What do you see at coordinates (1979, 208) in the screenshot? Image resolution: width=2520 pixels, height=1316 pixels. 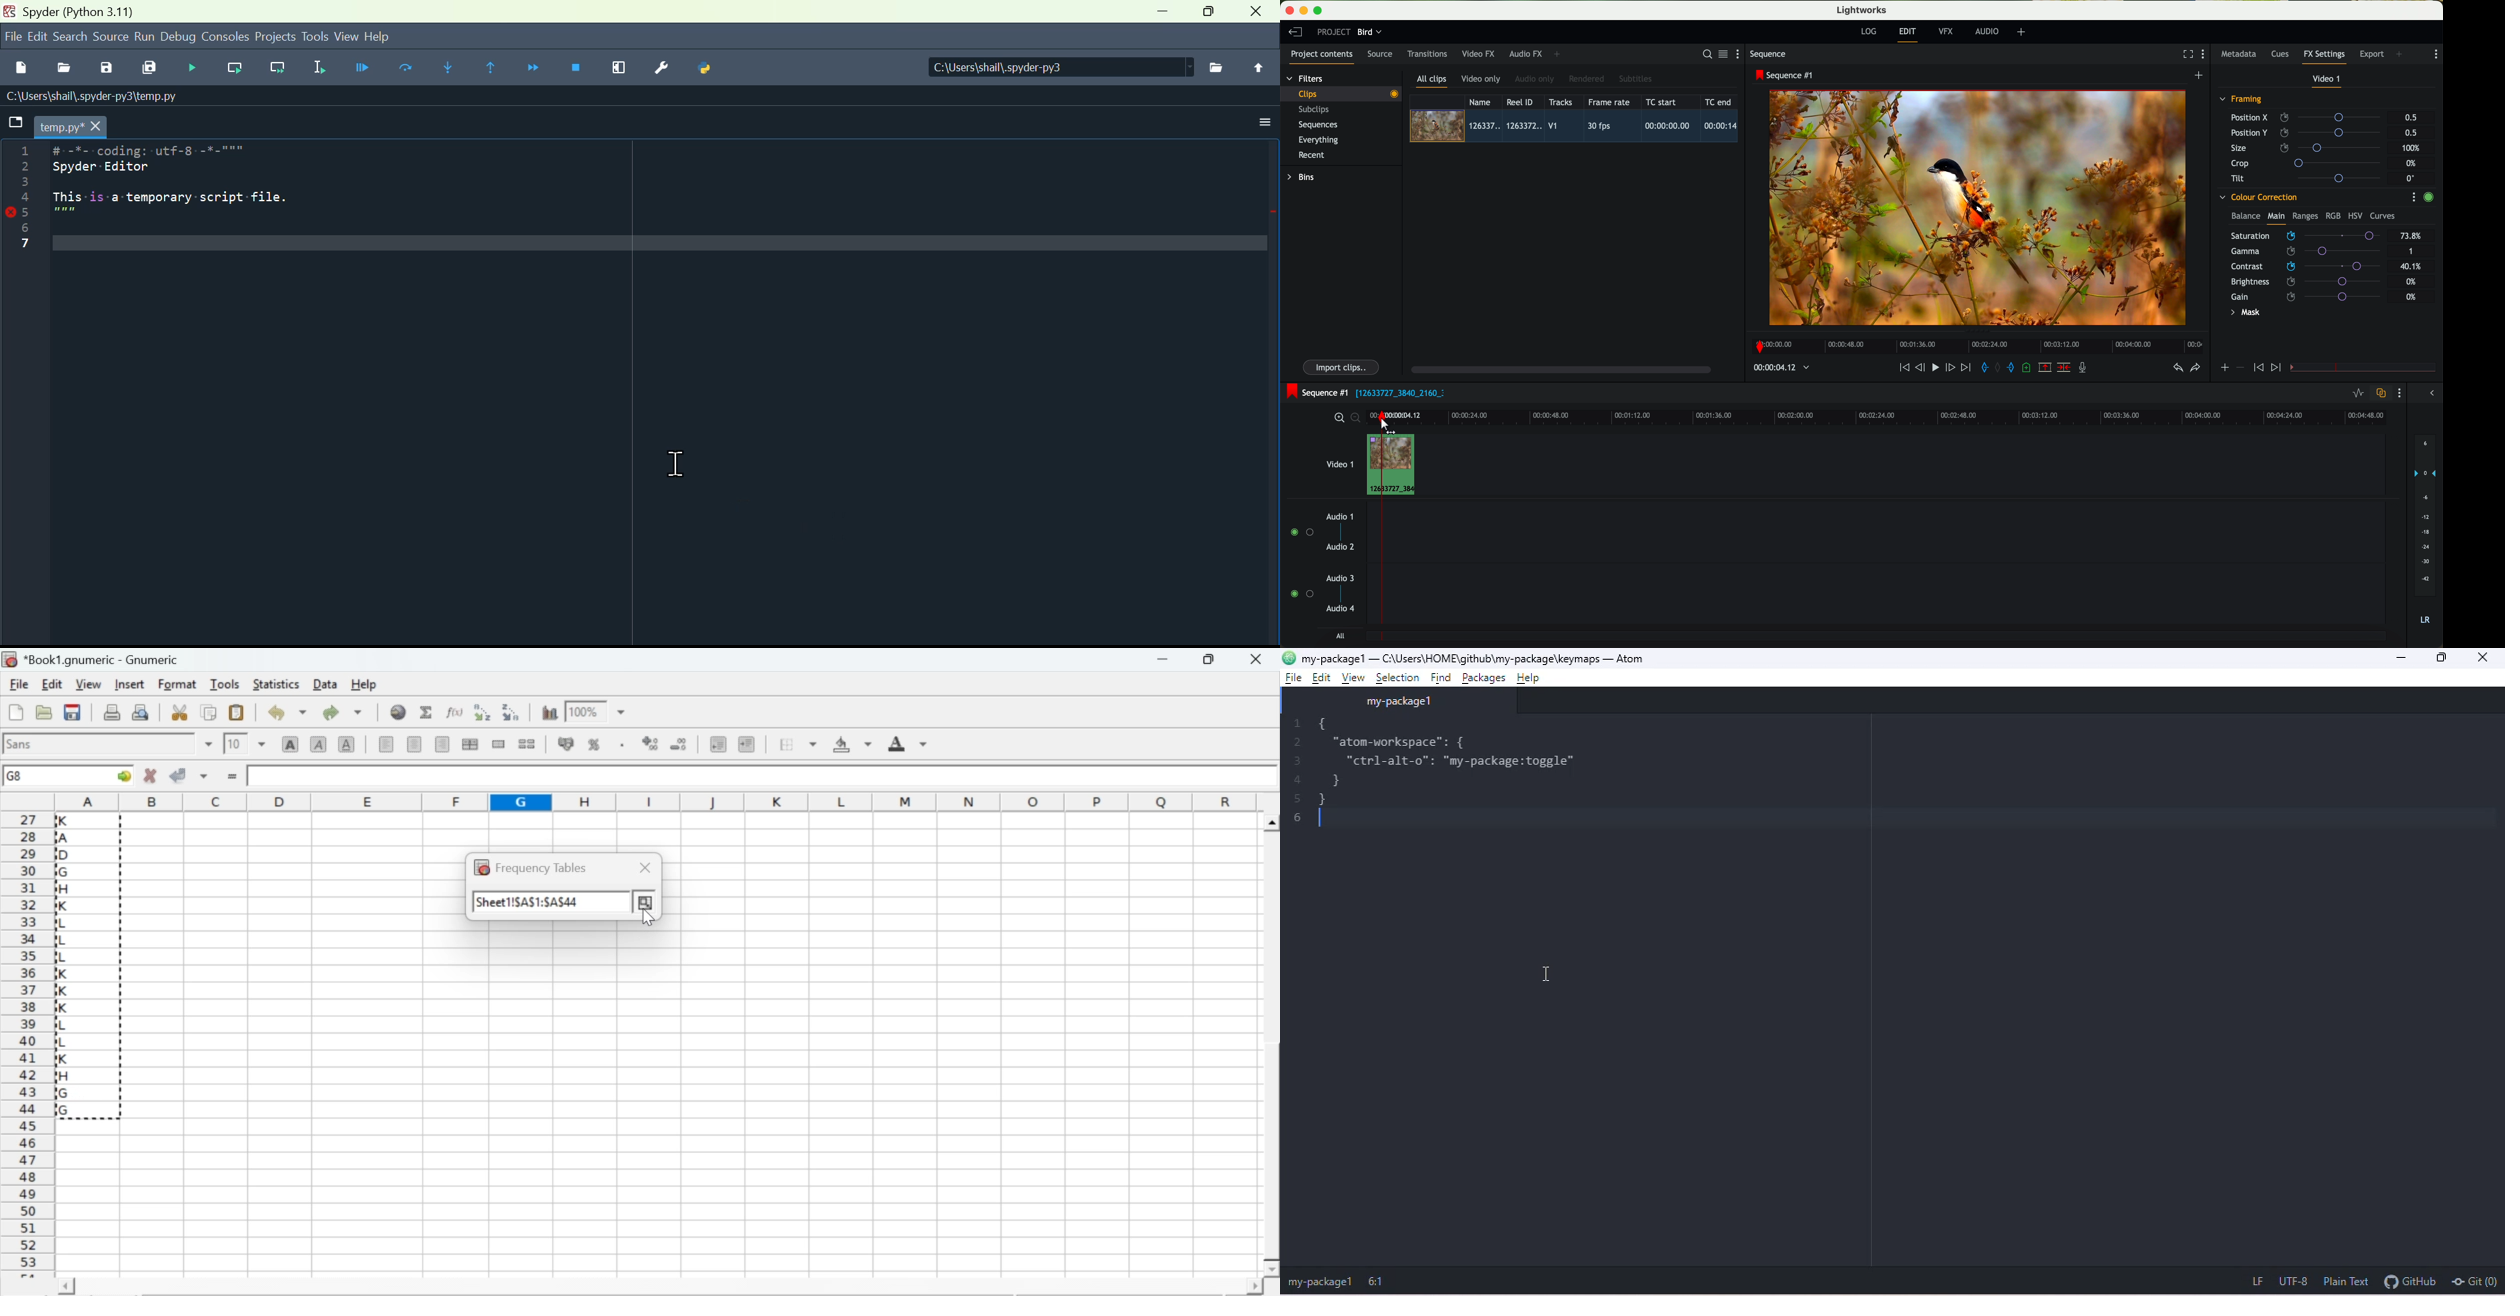 I see `applied effect` at bounding box center [1979, 208].